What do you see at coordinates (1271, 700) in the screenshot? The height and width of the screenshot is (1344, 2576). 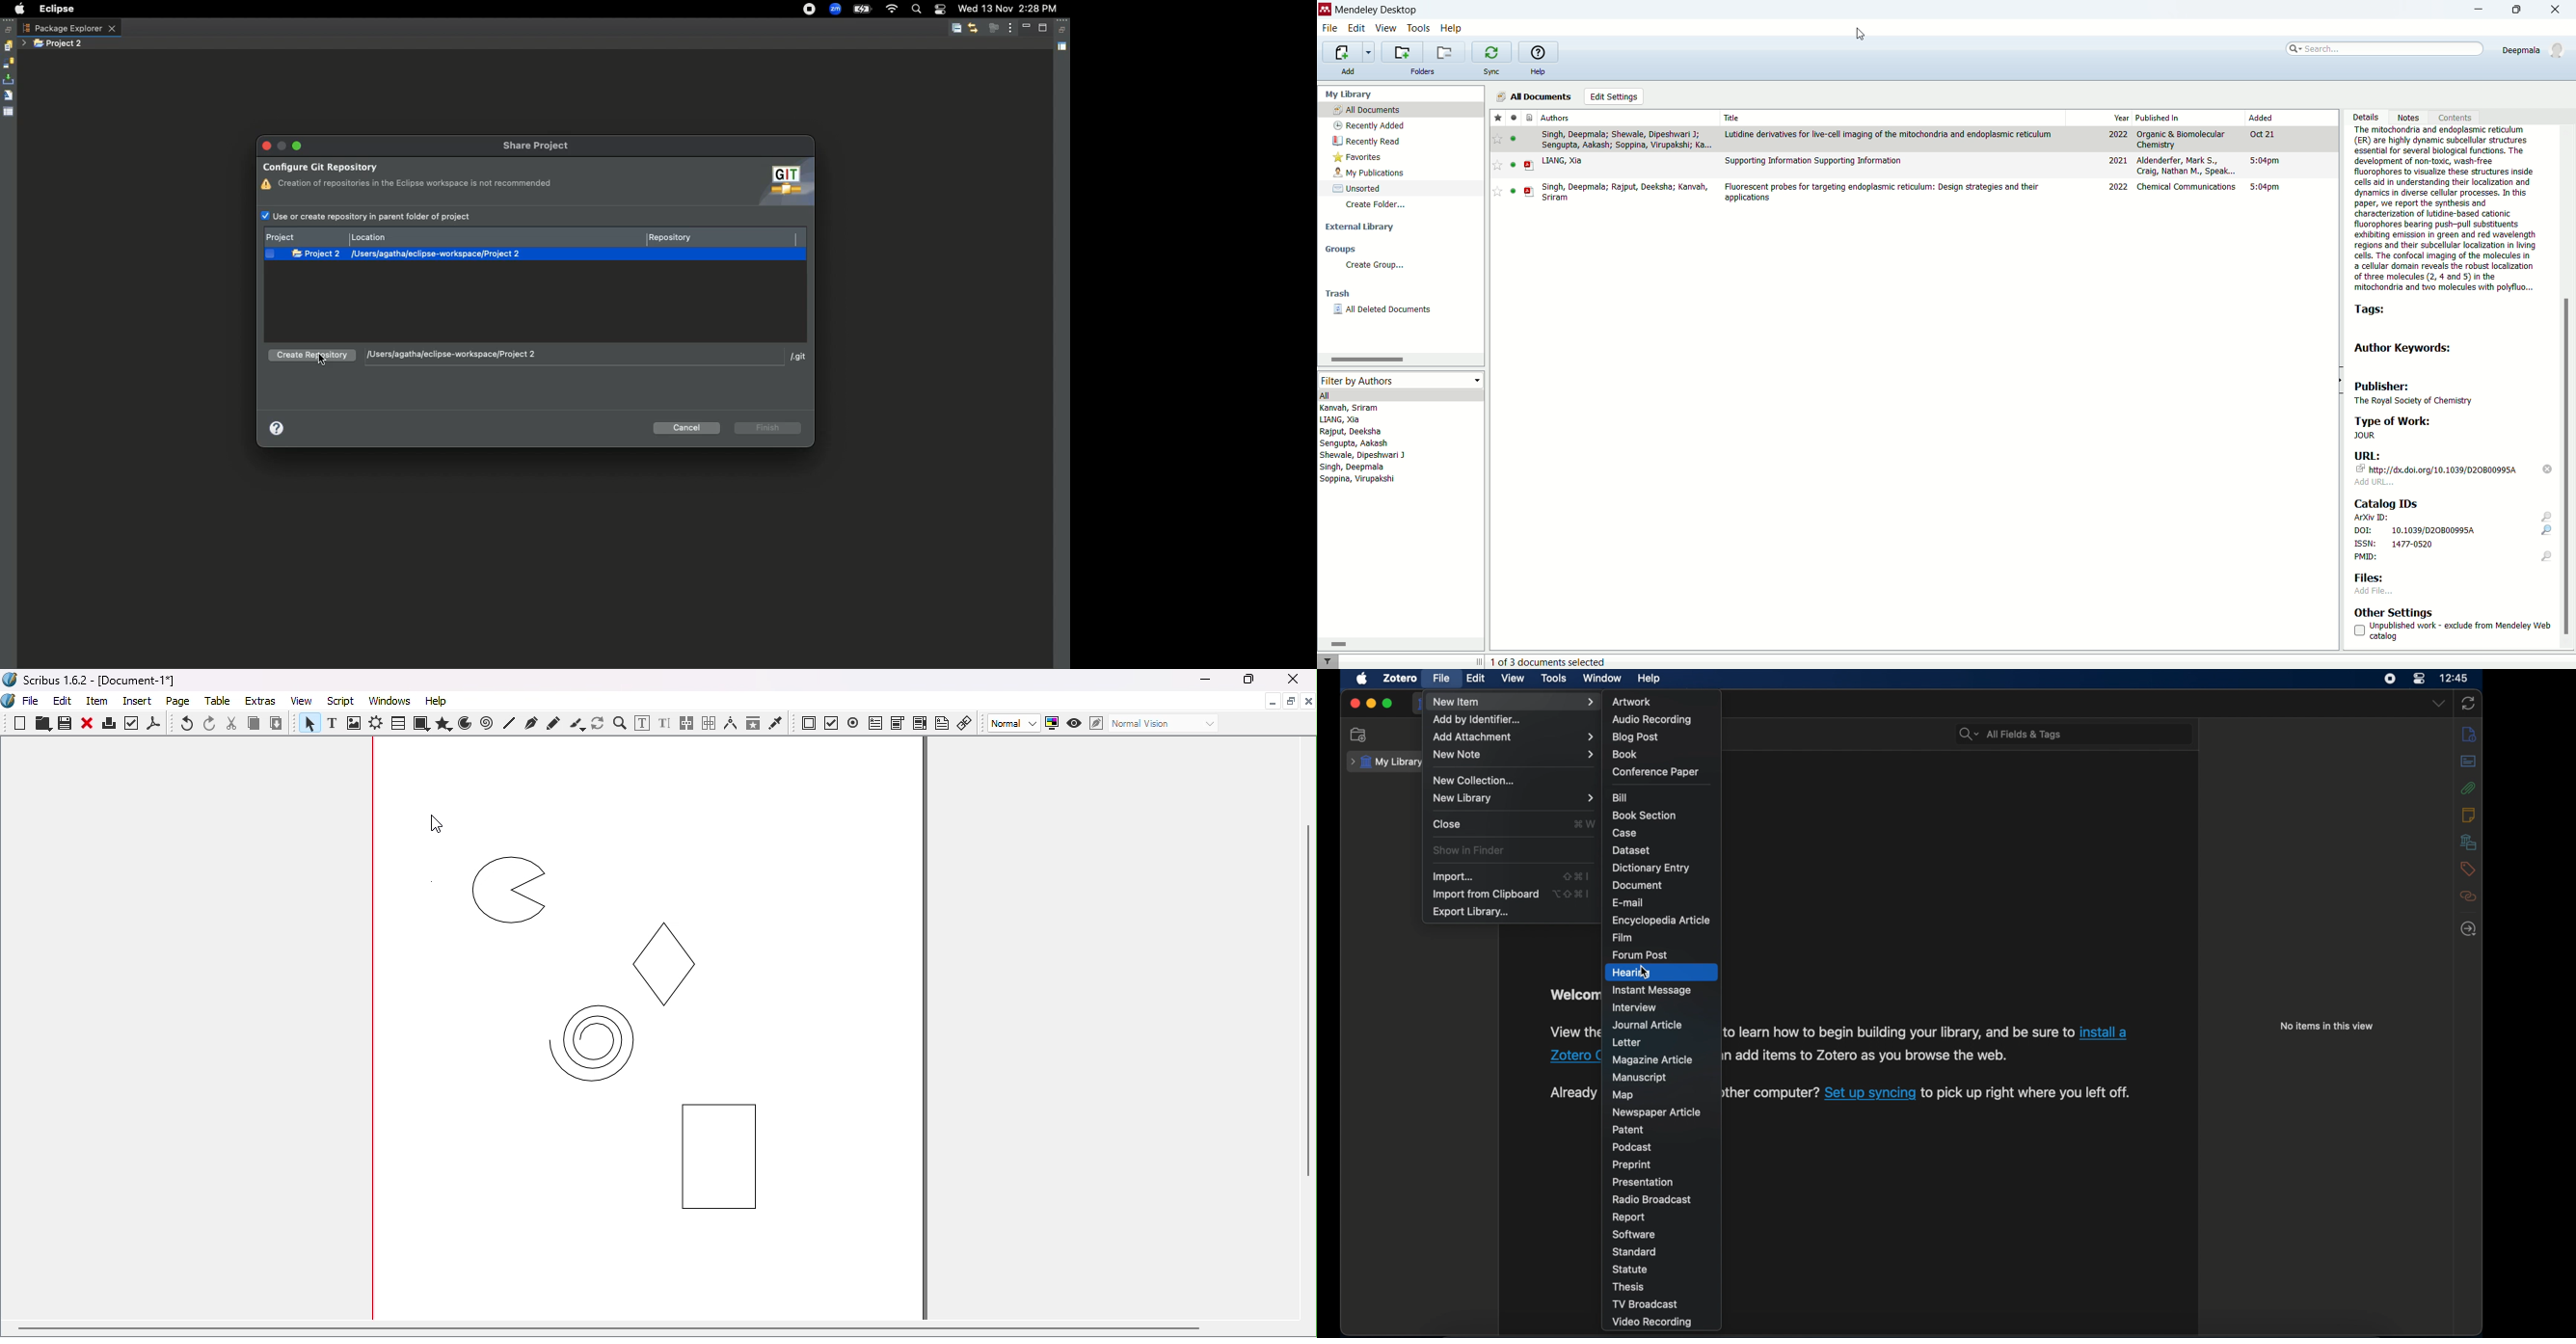 I see `Minimize` at bounding box center [1271, 700].